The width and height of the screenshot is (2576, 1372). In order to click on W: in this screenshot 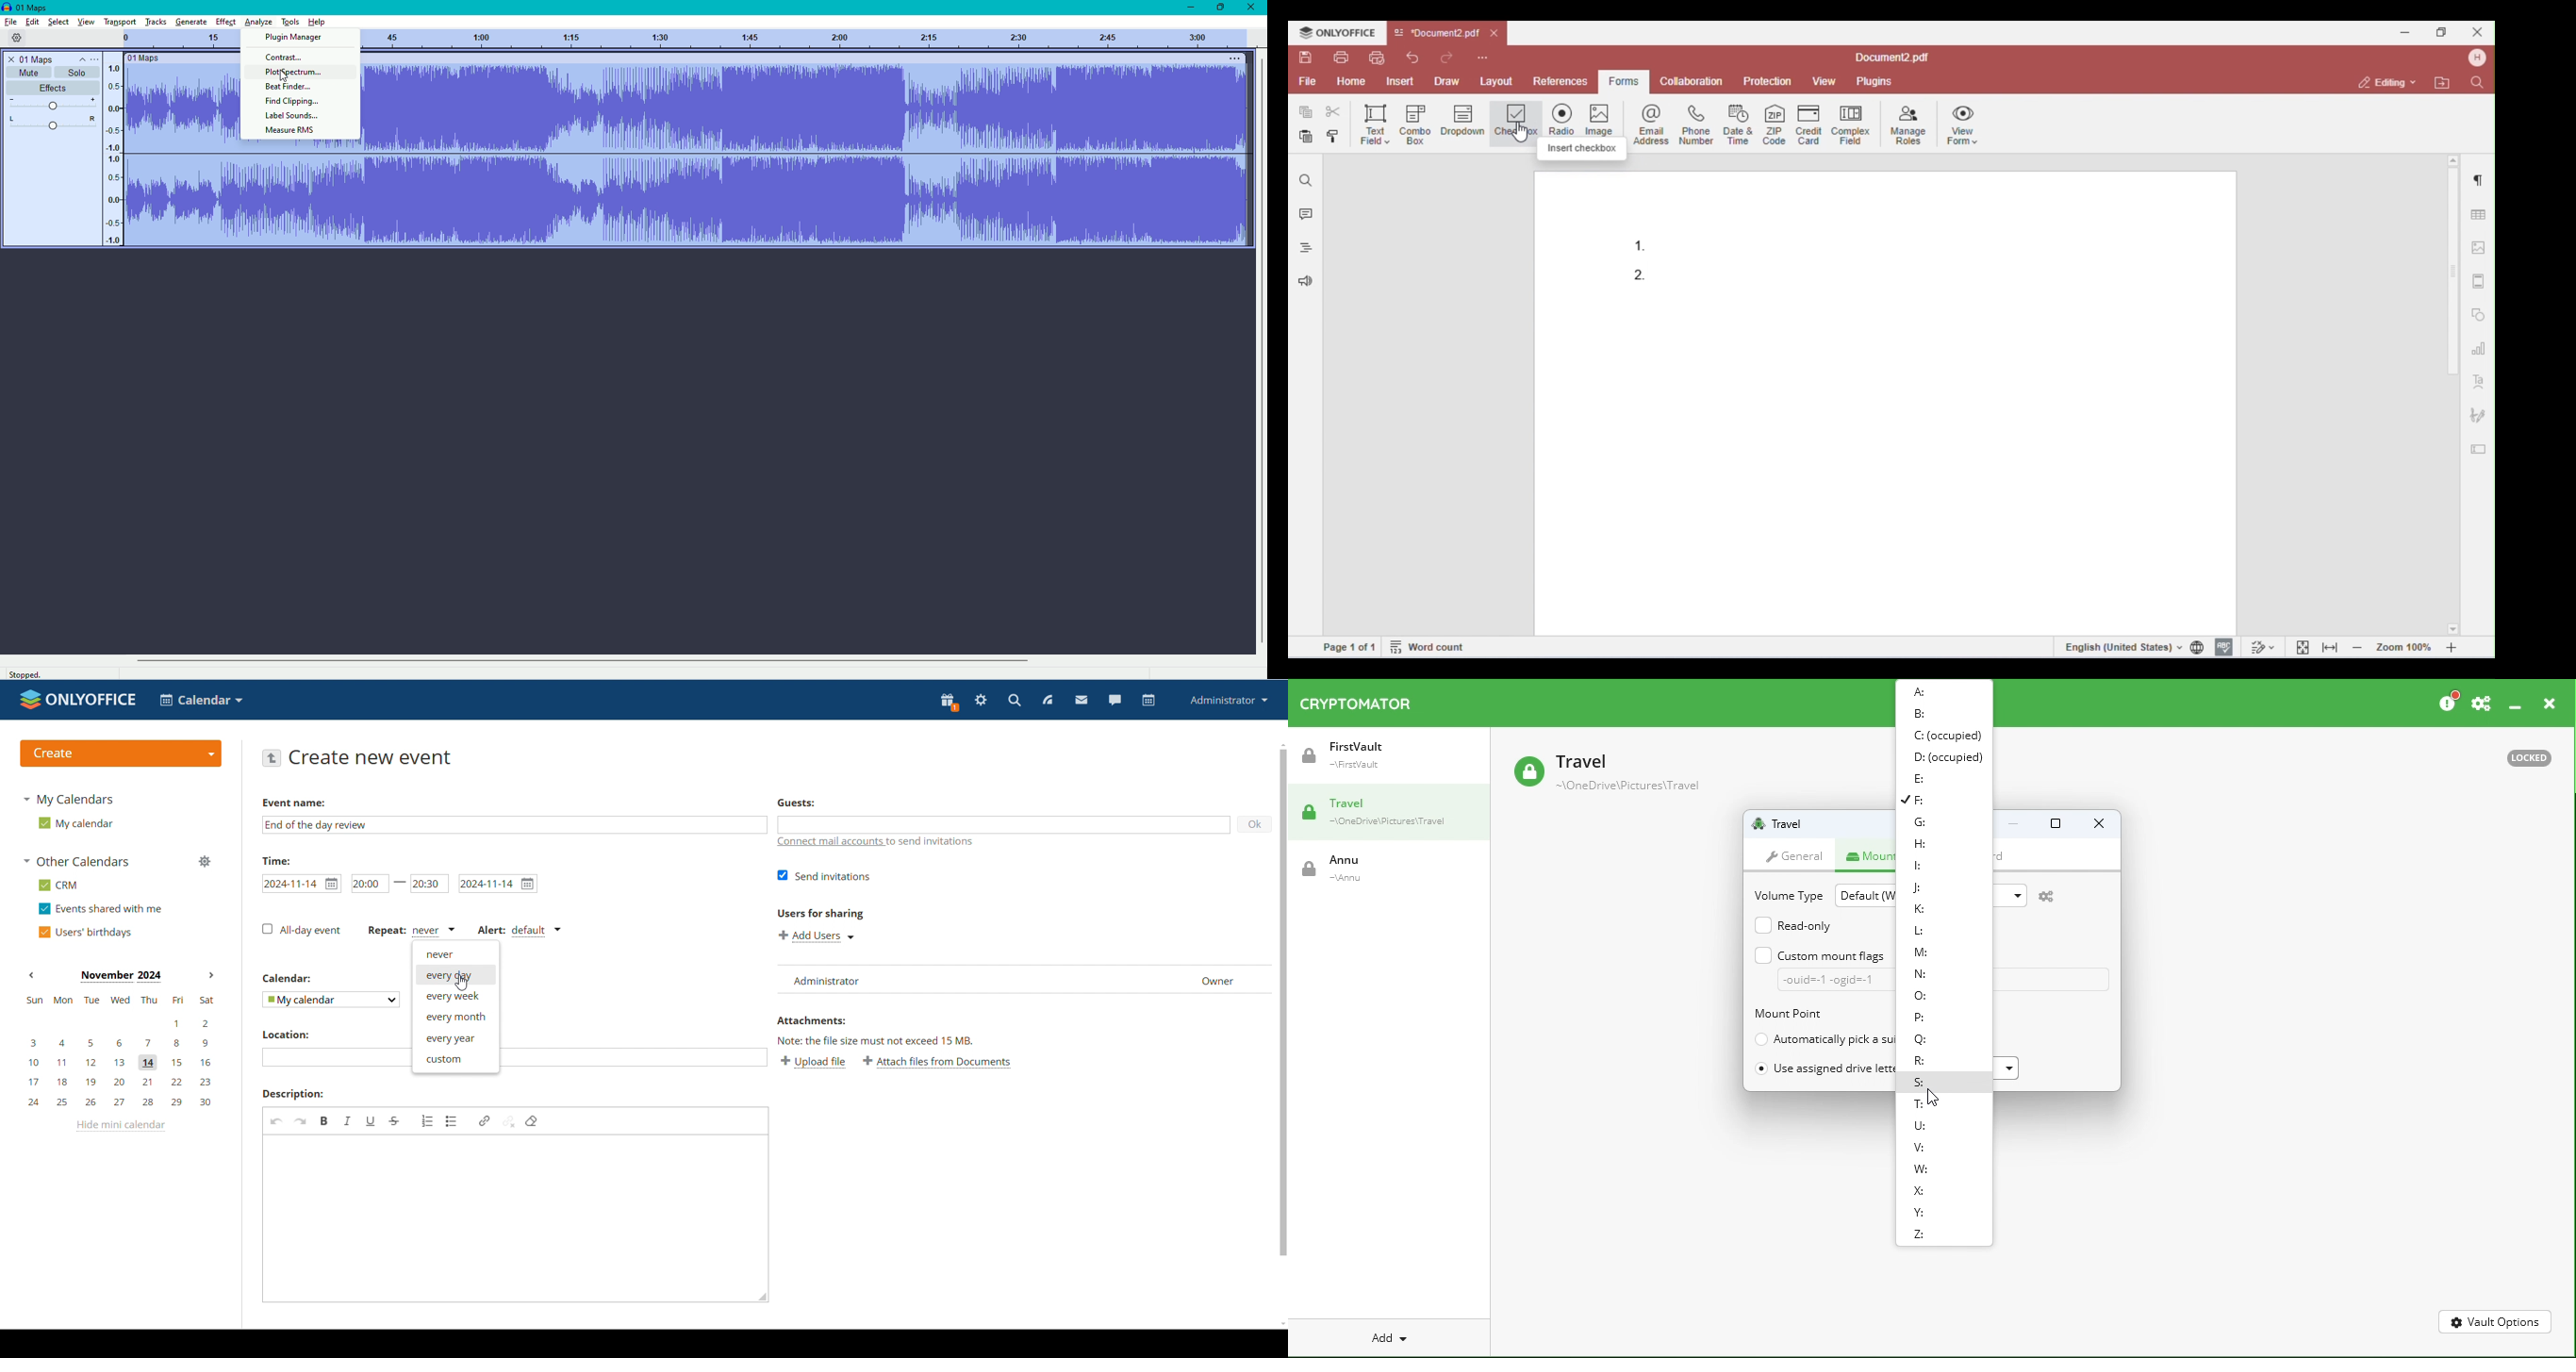, I will do `click(1923, 1170)`.